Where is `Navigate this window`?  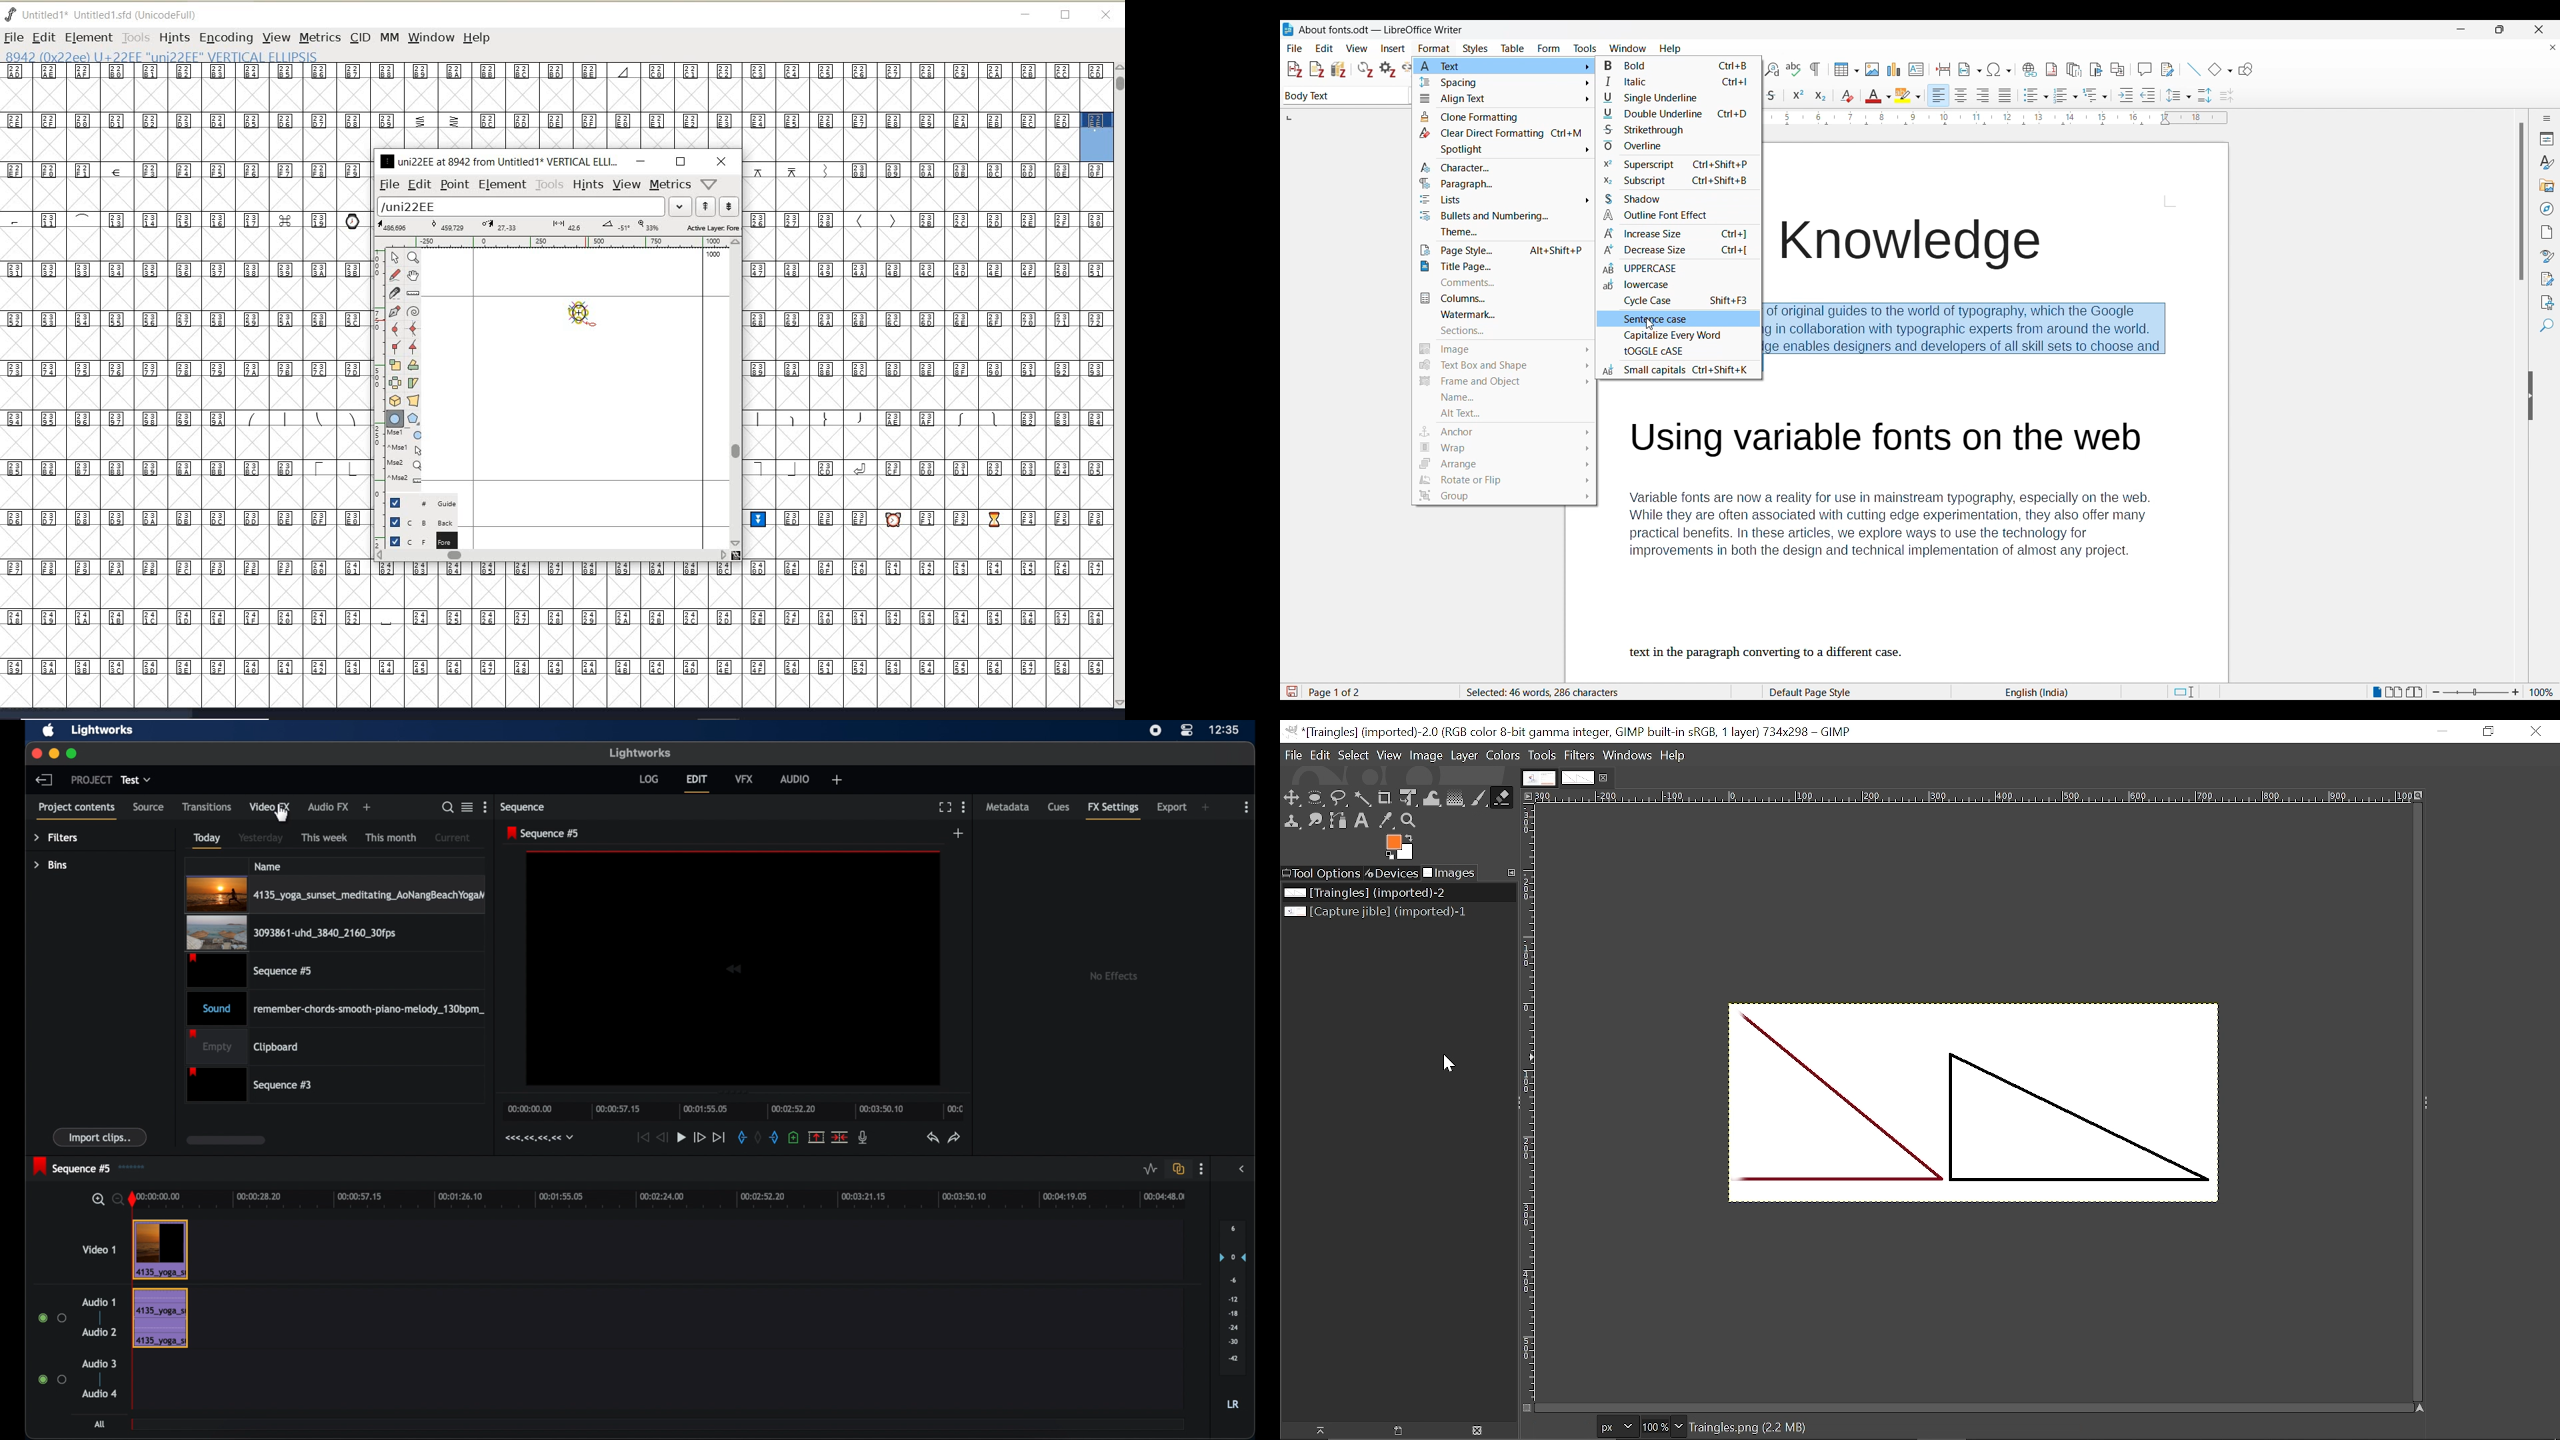
Navigate this window is located at coordinates (2421, 1408).